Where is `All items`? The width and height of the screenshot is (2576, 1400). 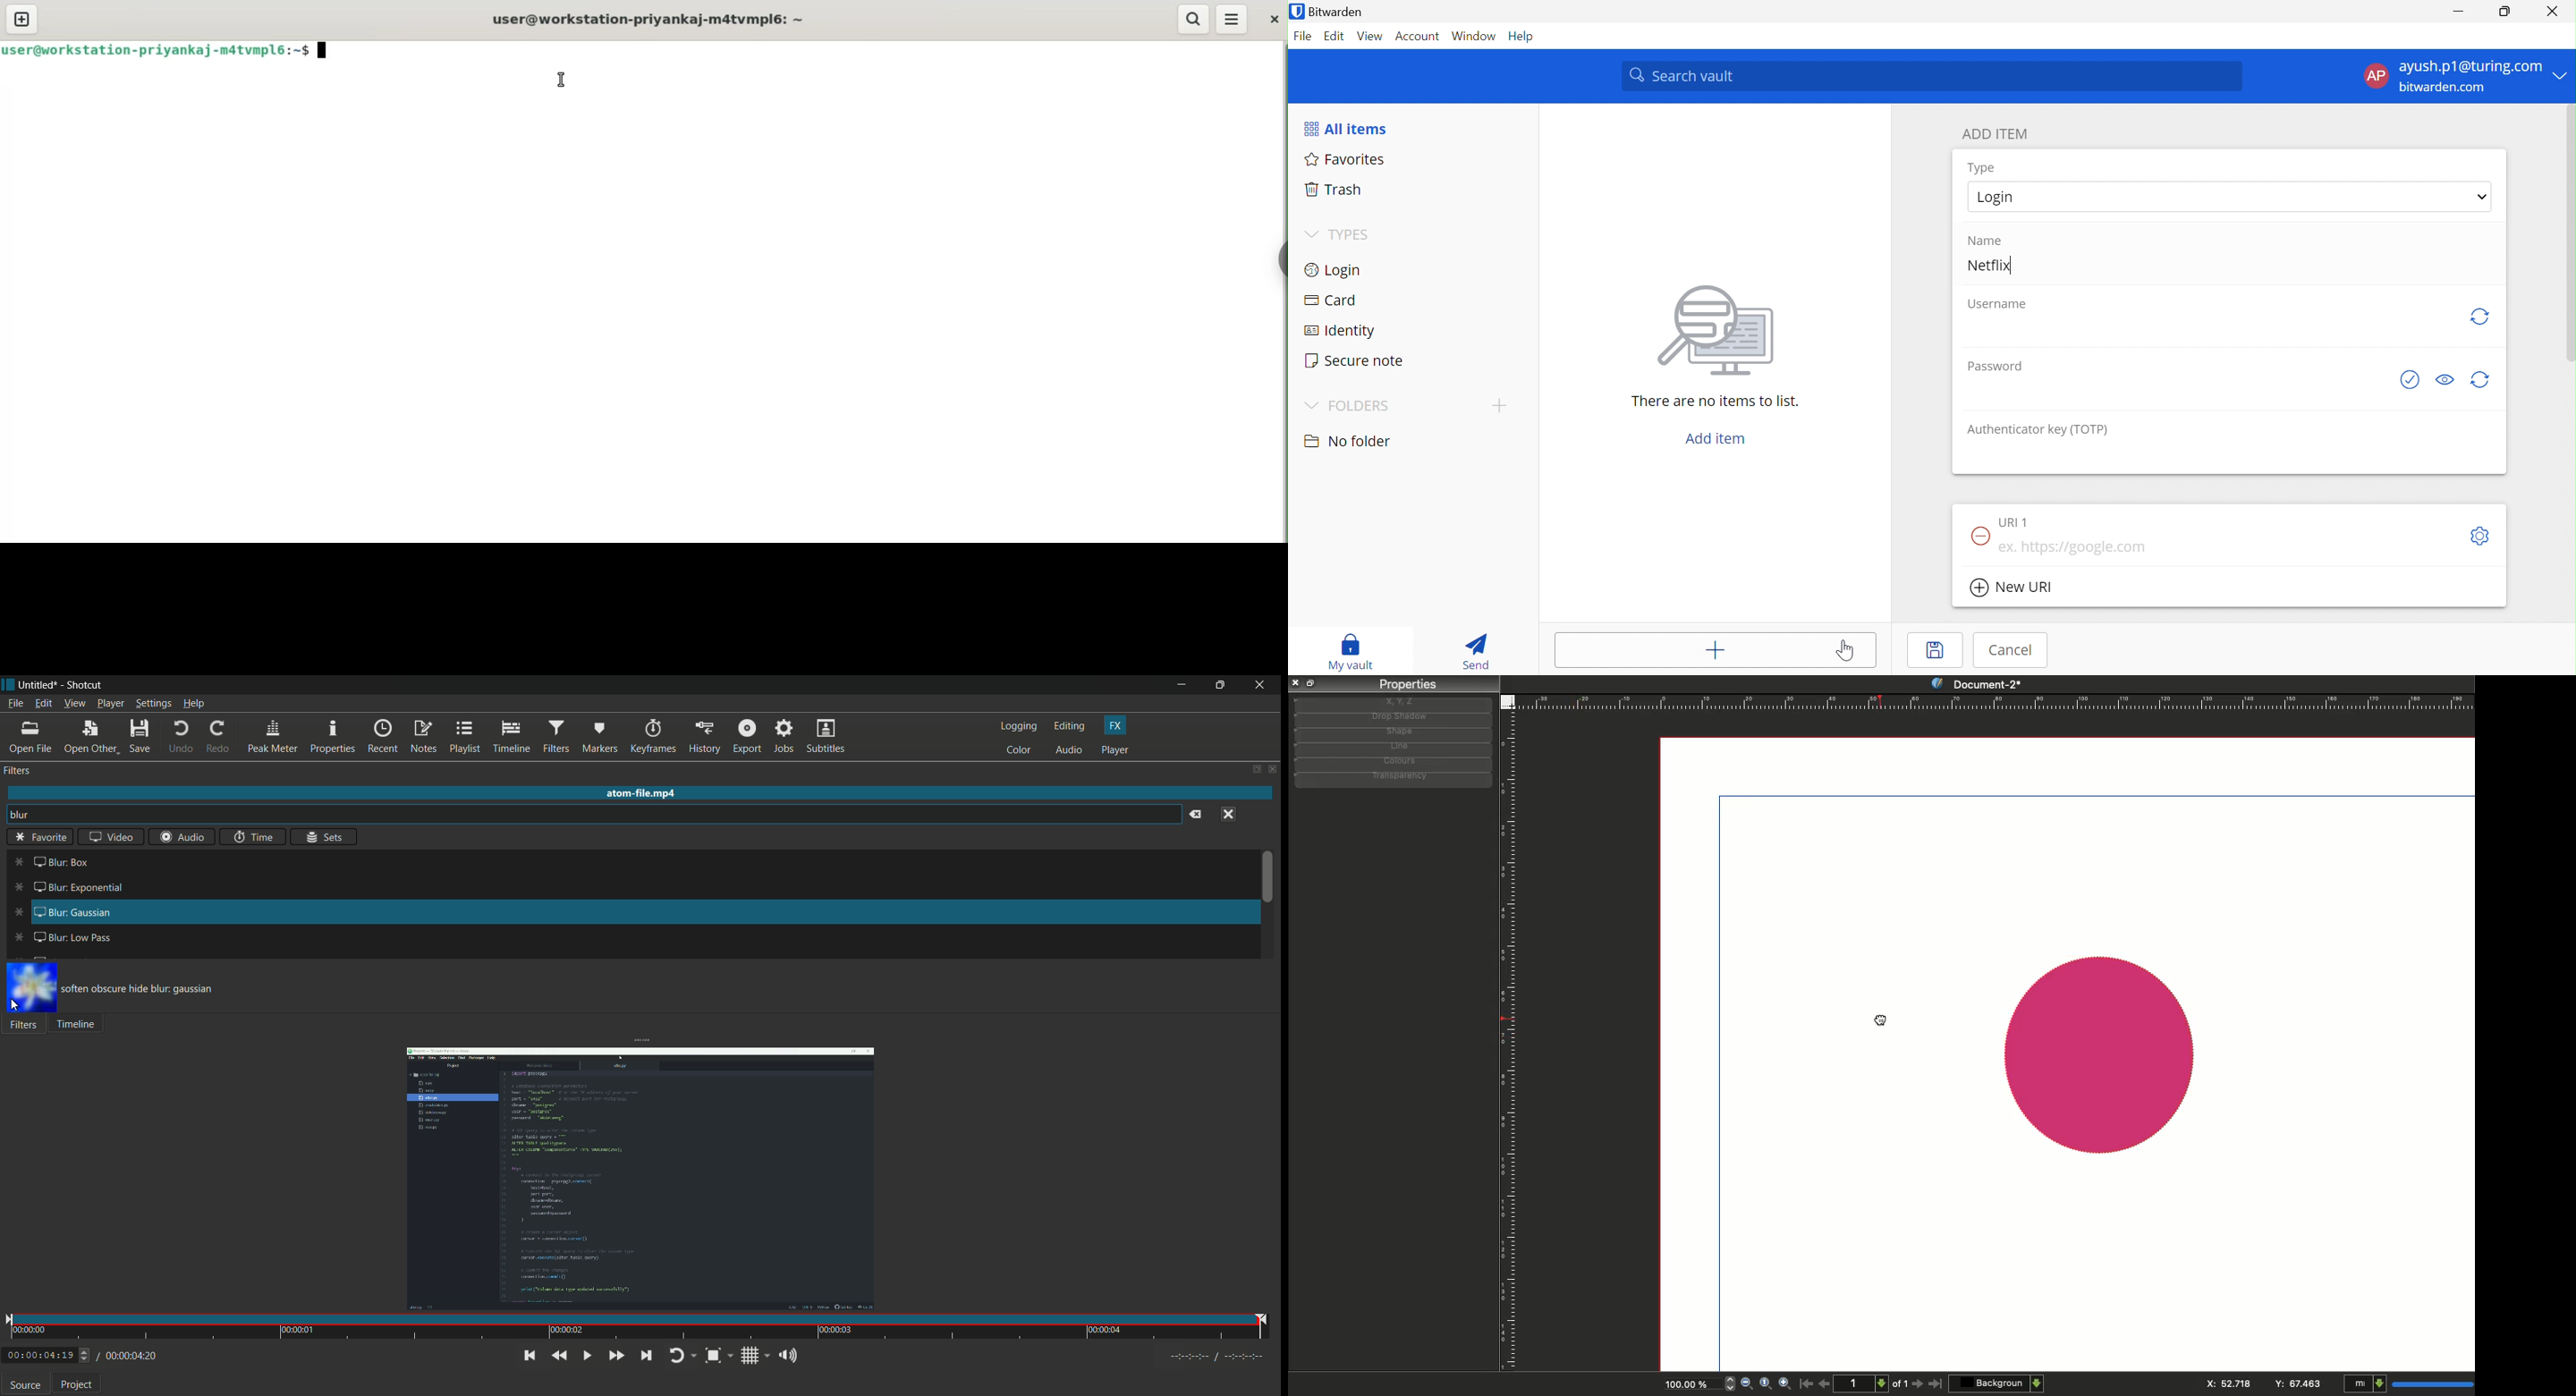 All items is located at coordinates (1346, 127).